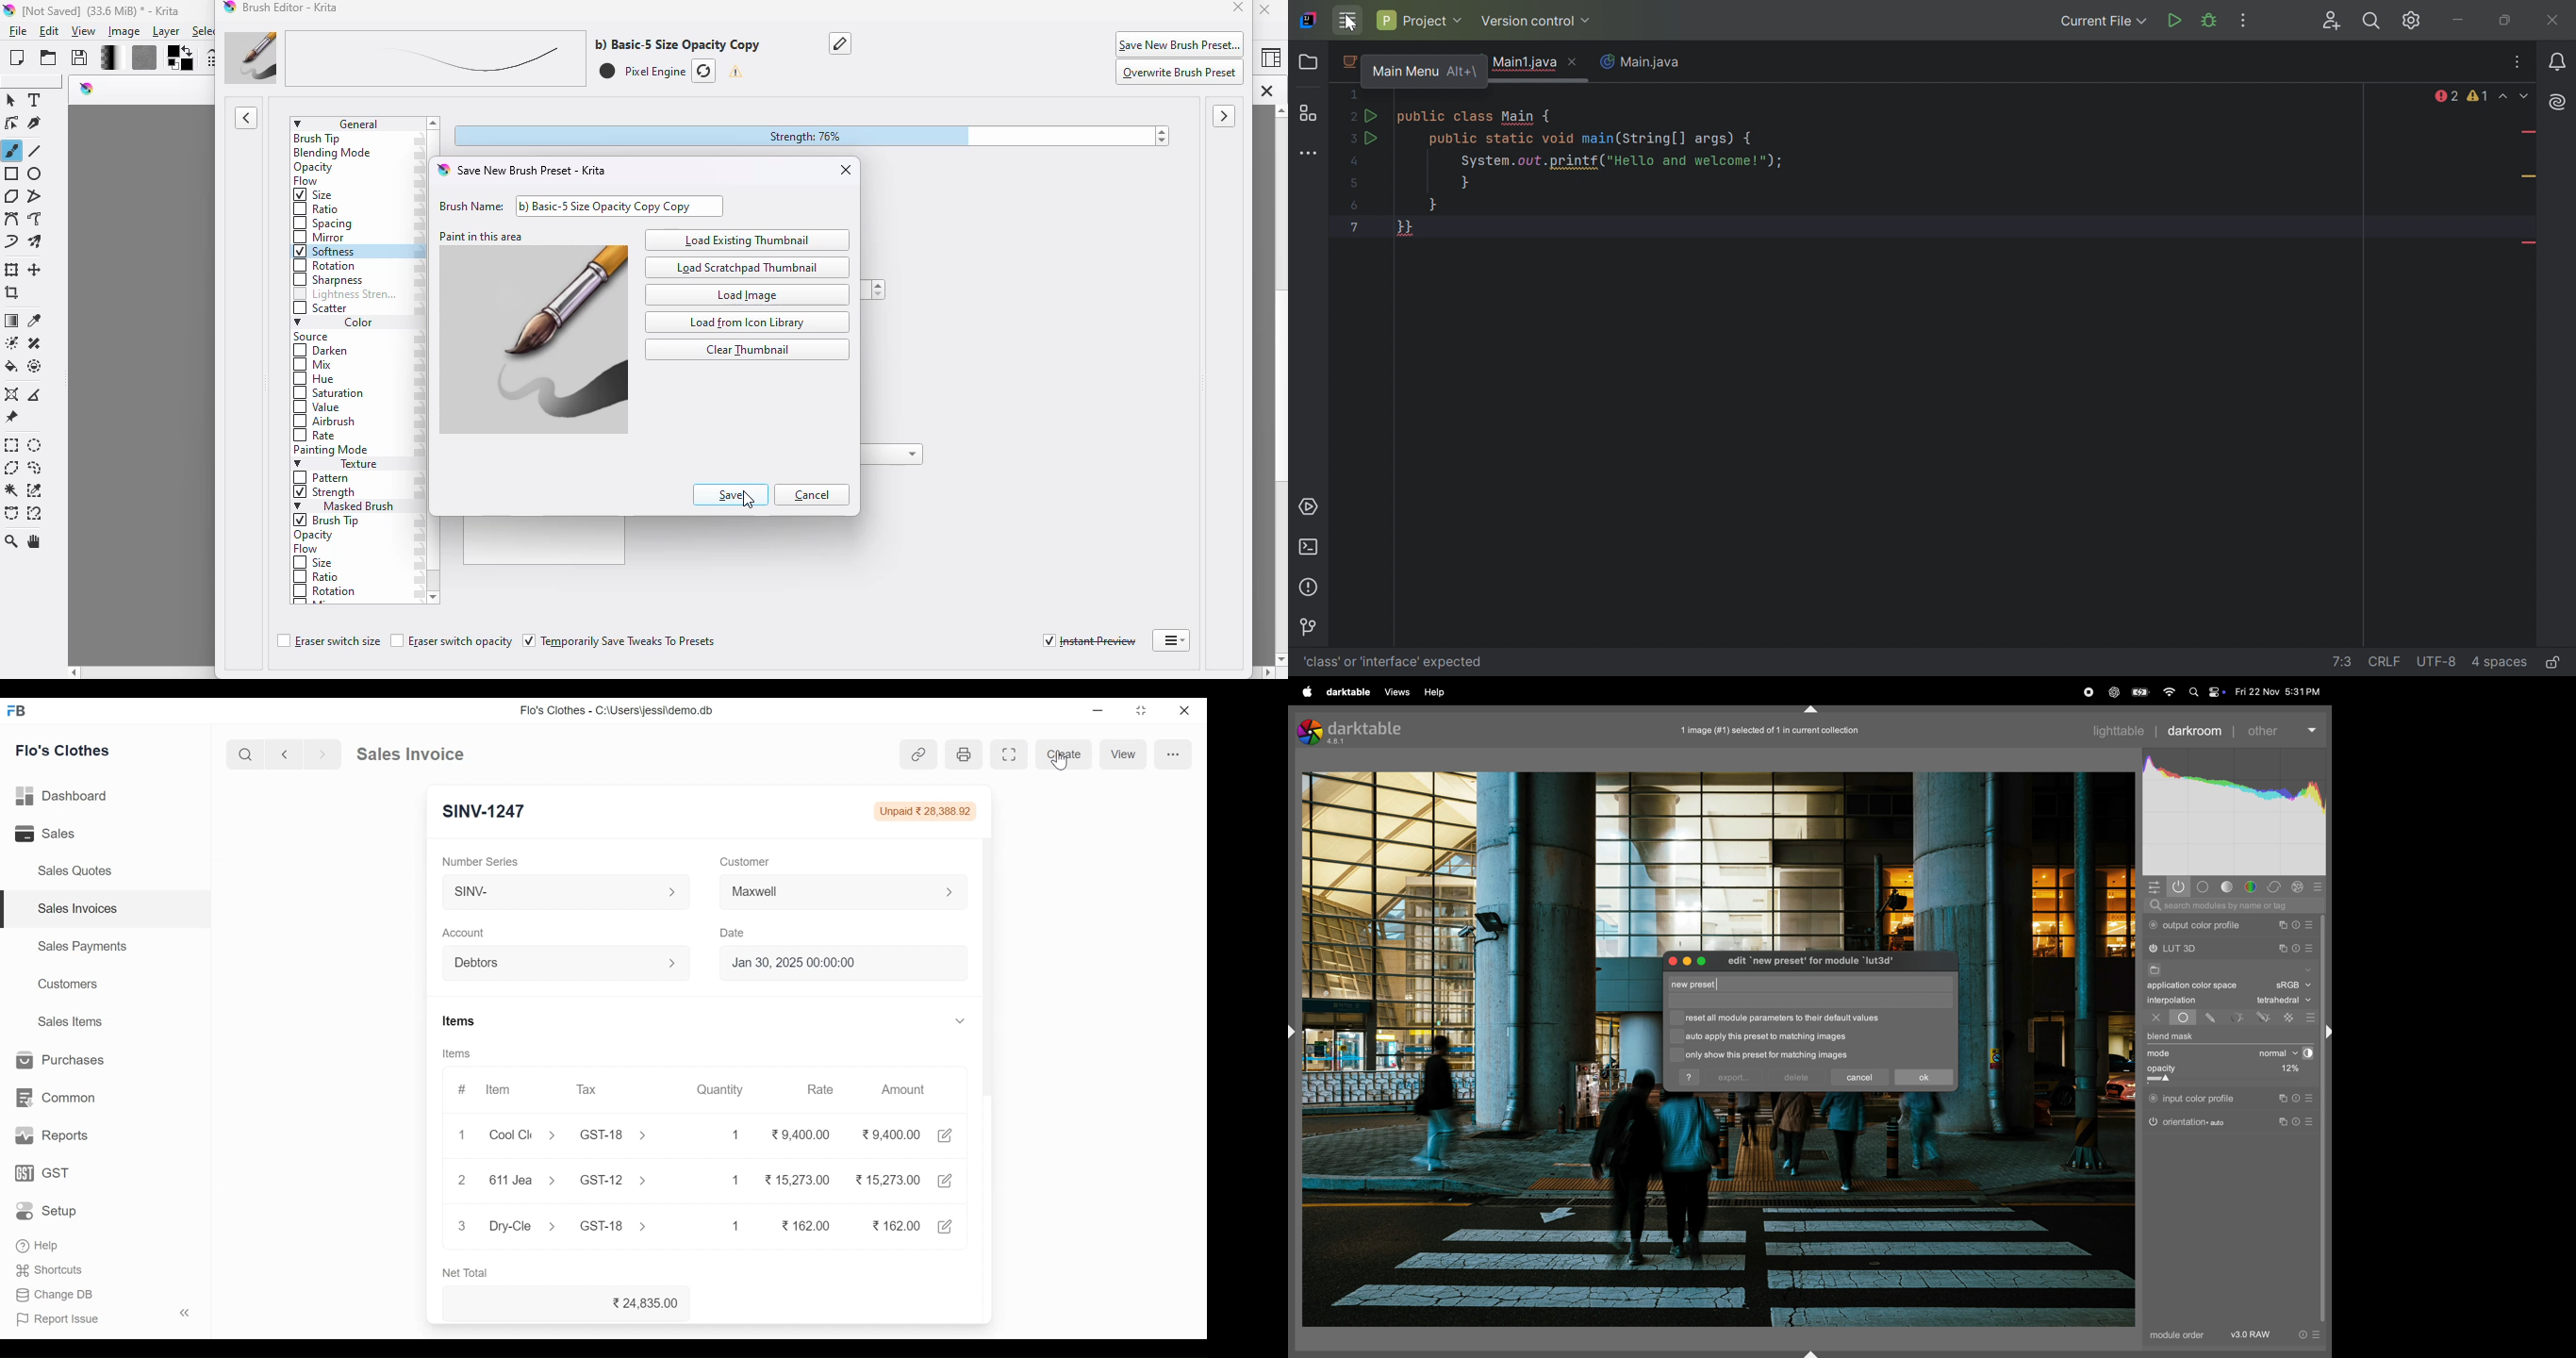 The height and width of the screenshot is (1372, 2576). I want to click on Quantity, so click(725, 1090).